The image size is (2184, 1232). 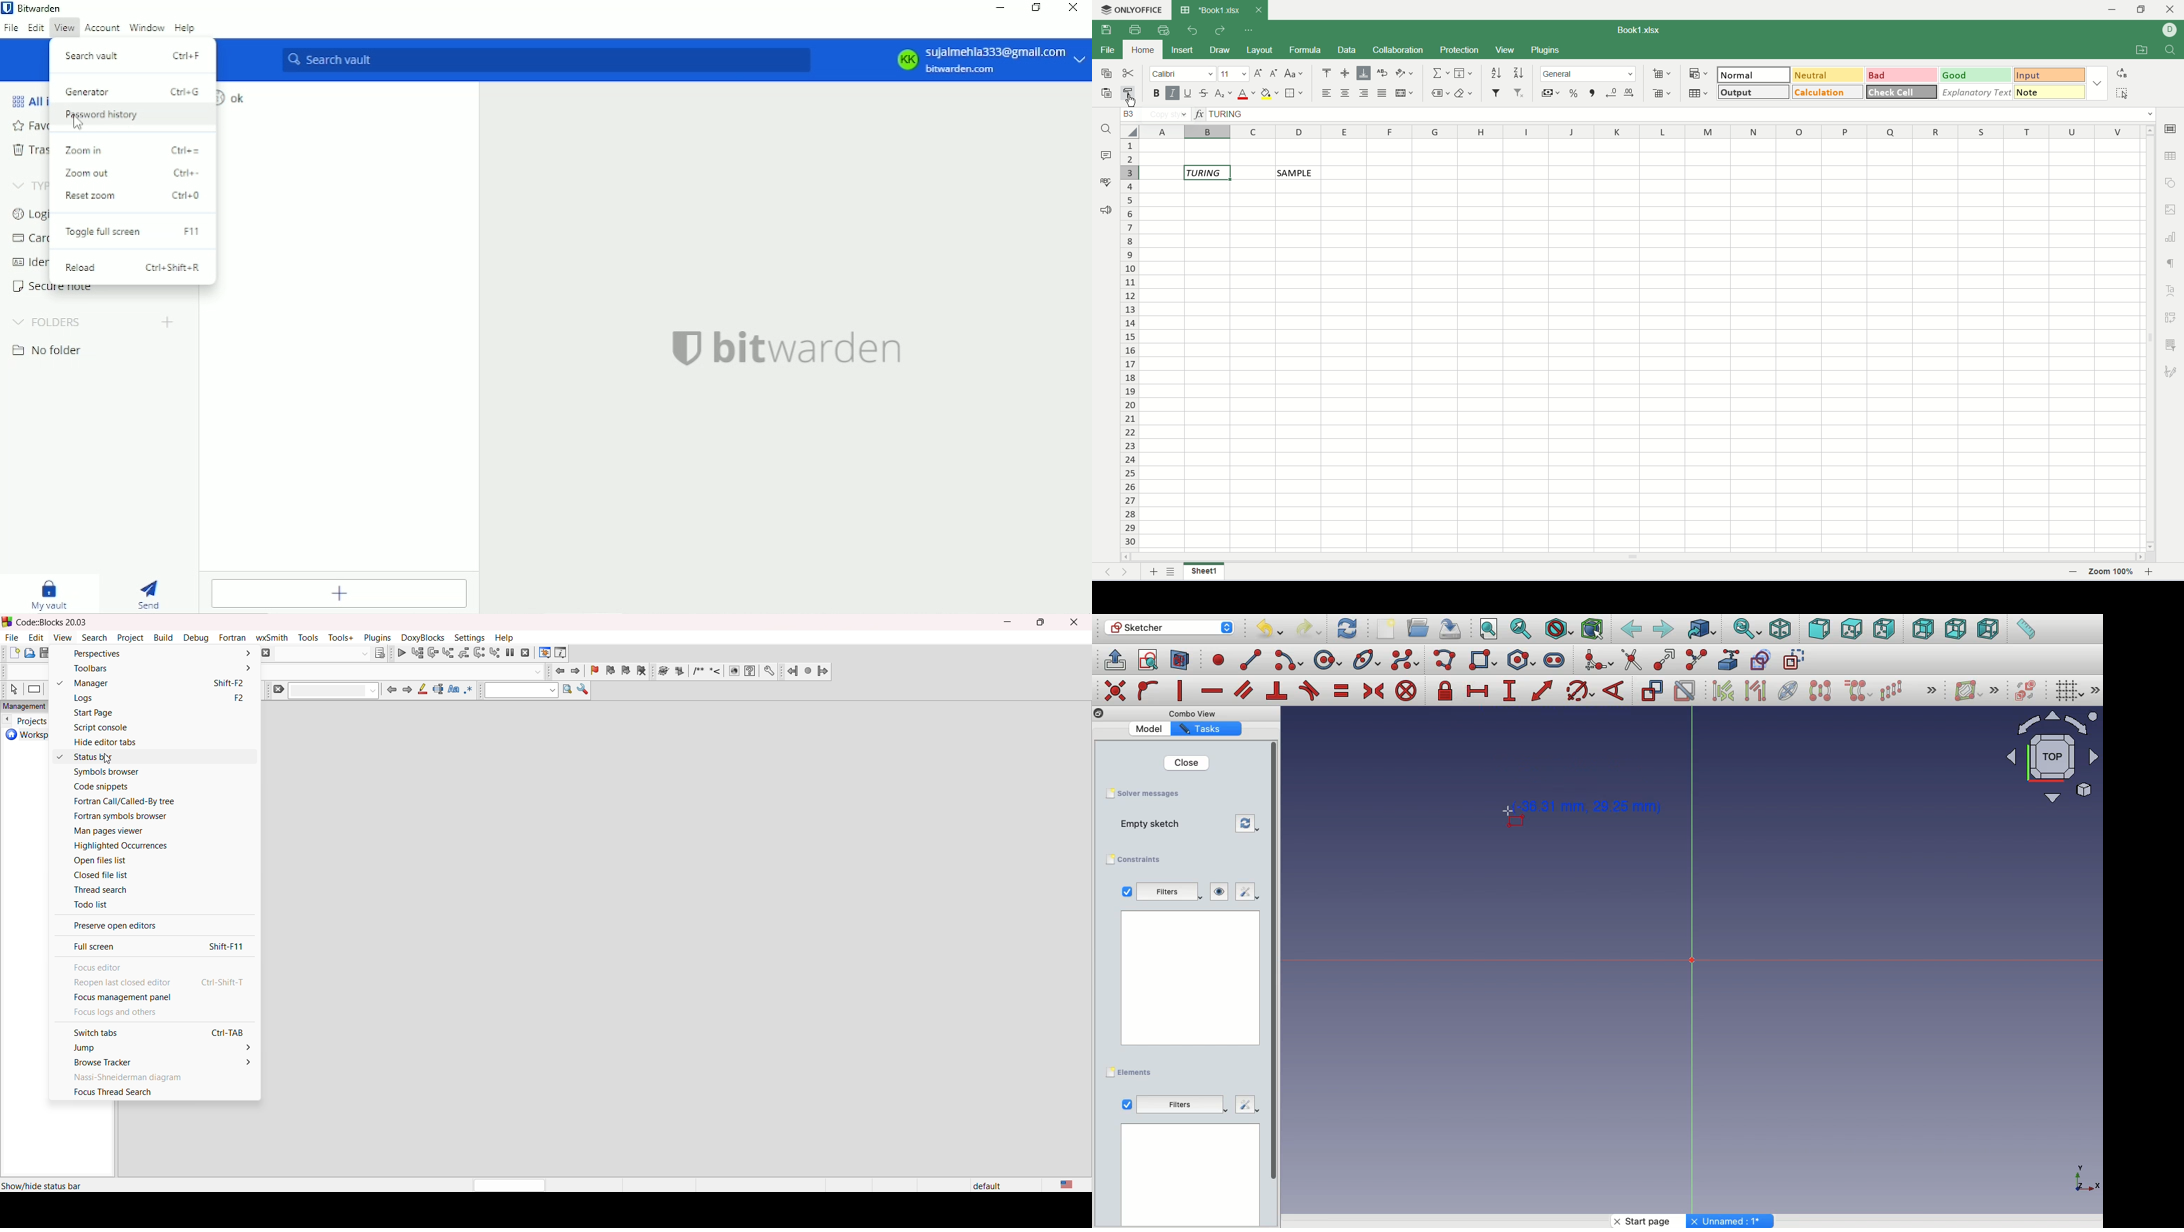 What do you see at coordinates (2173, 317) in the screenshot?
I see `pivot settings` at bounding box center [2173, 317].